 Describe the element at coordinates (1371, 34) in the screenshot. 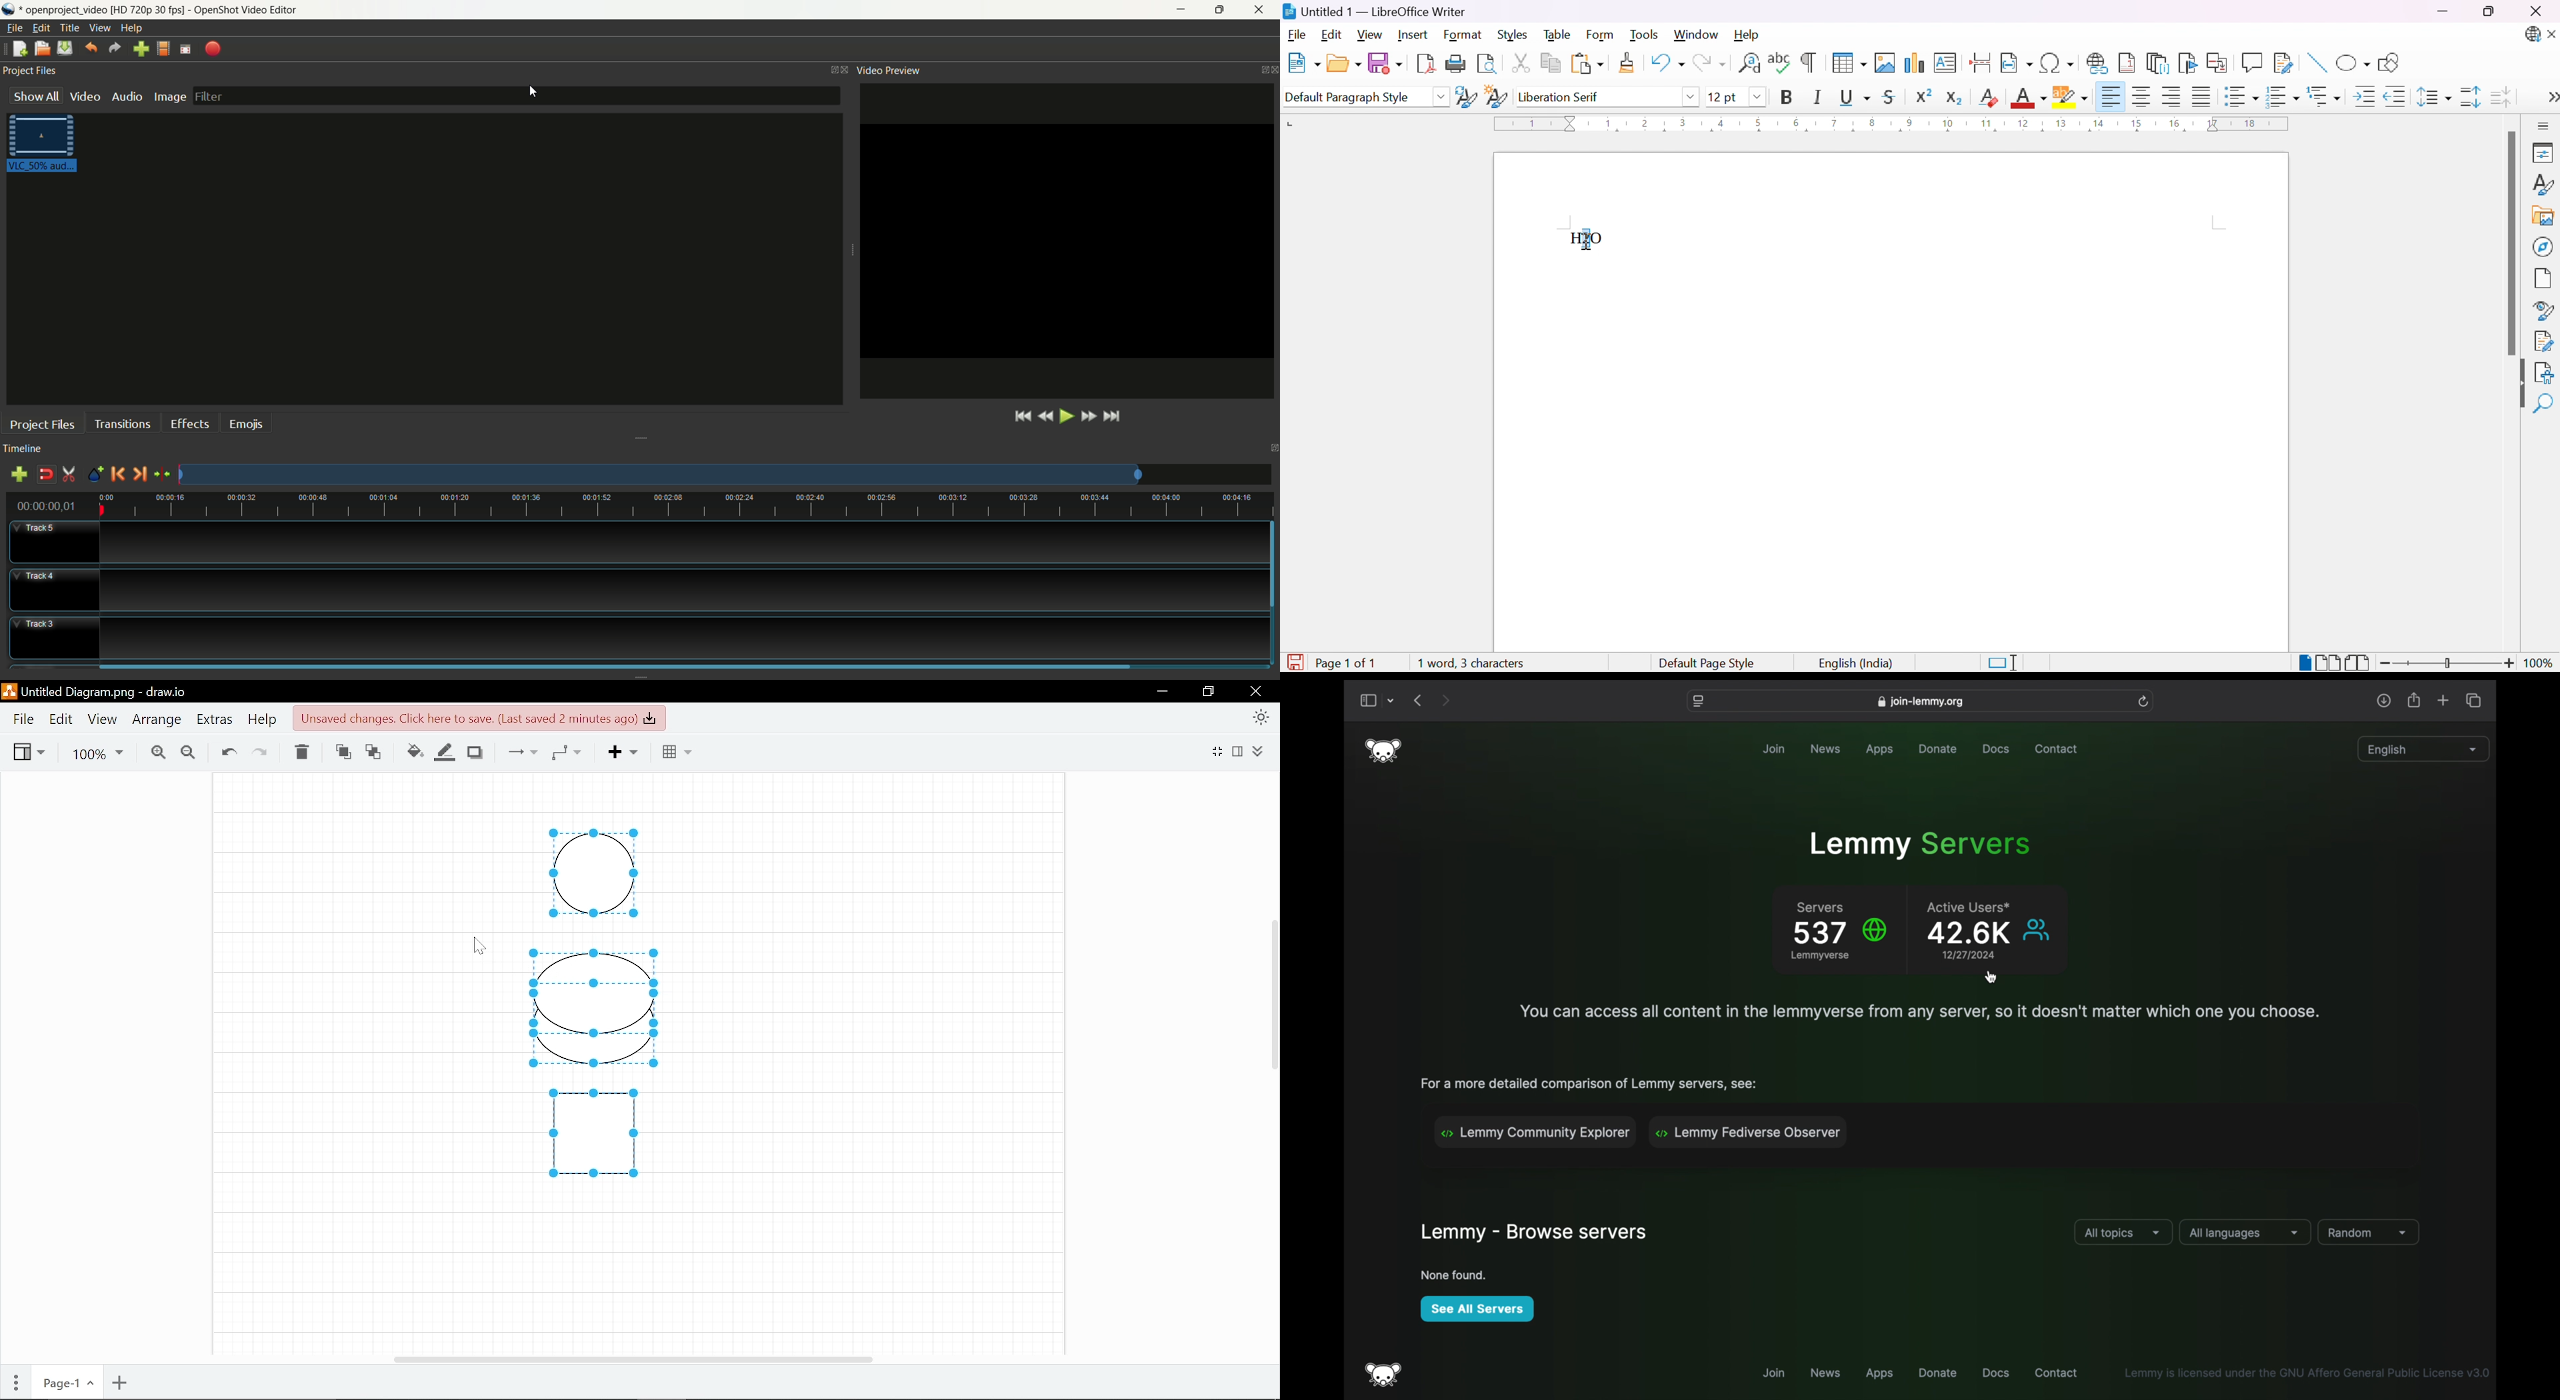

I see `View` at that location.